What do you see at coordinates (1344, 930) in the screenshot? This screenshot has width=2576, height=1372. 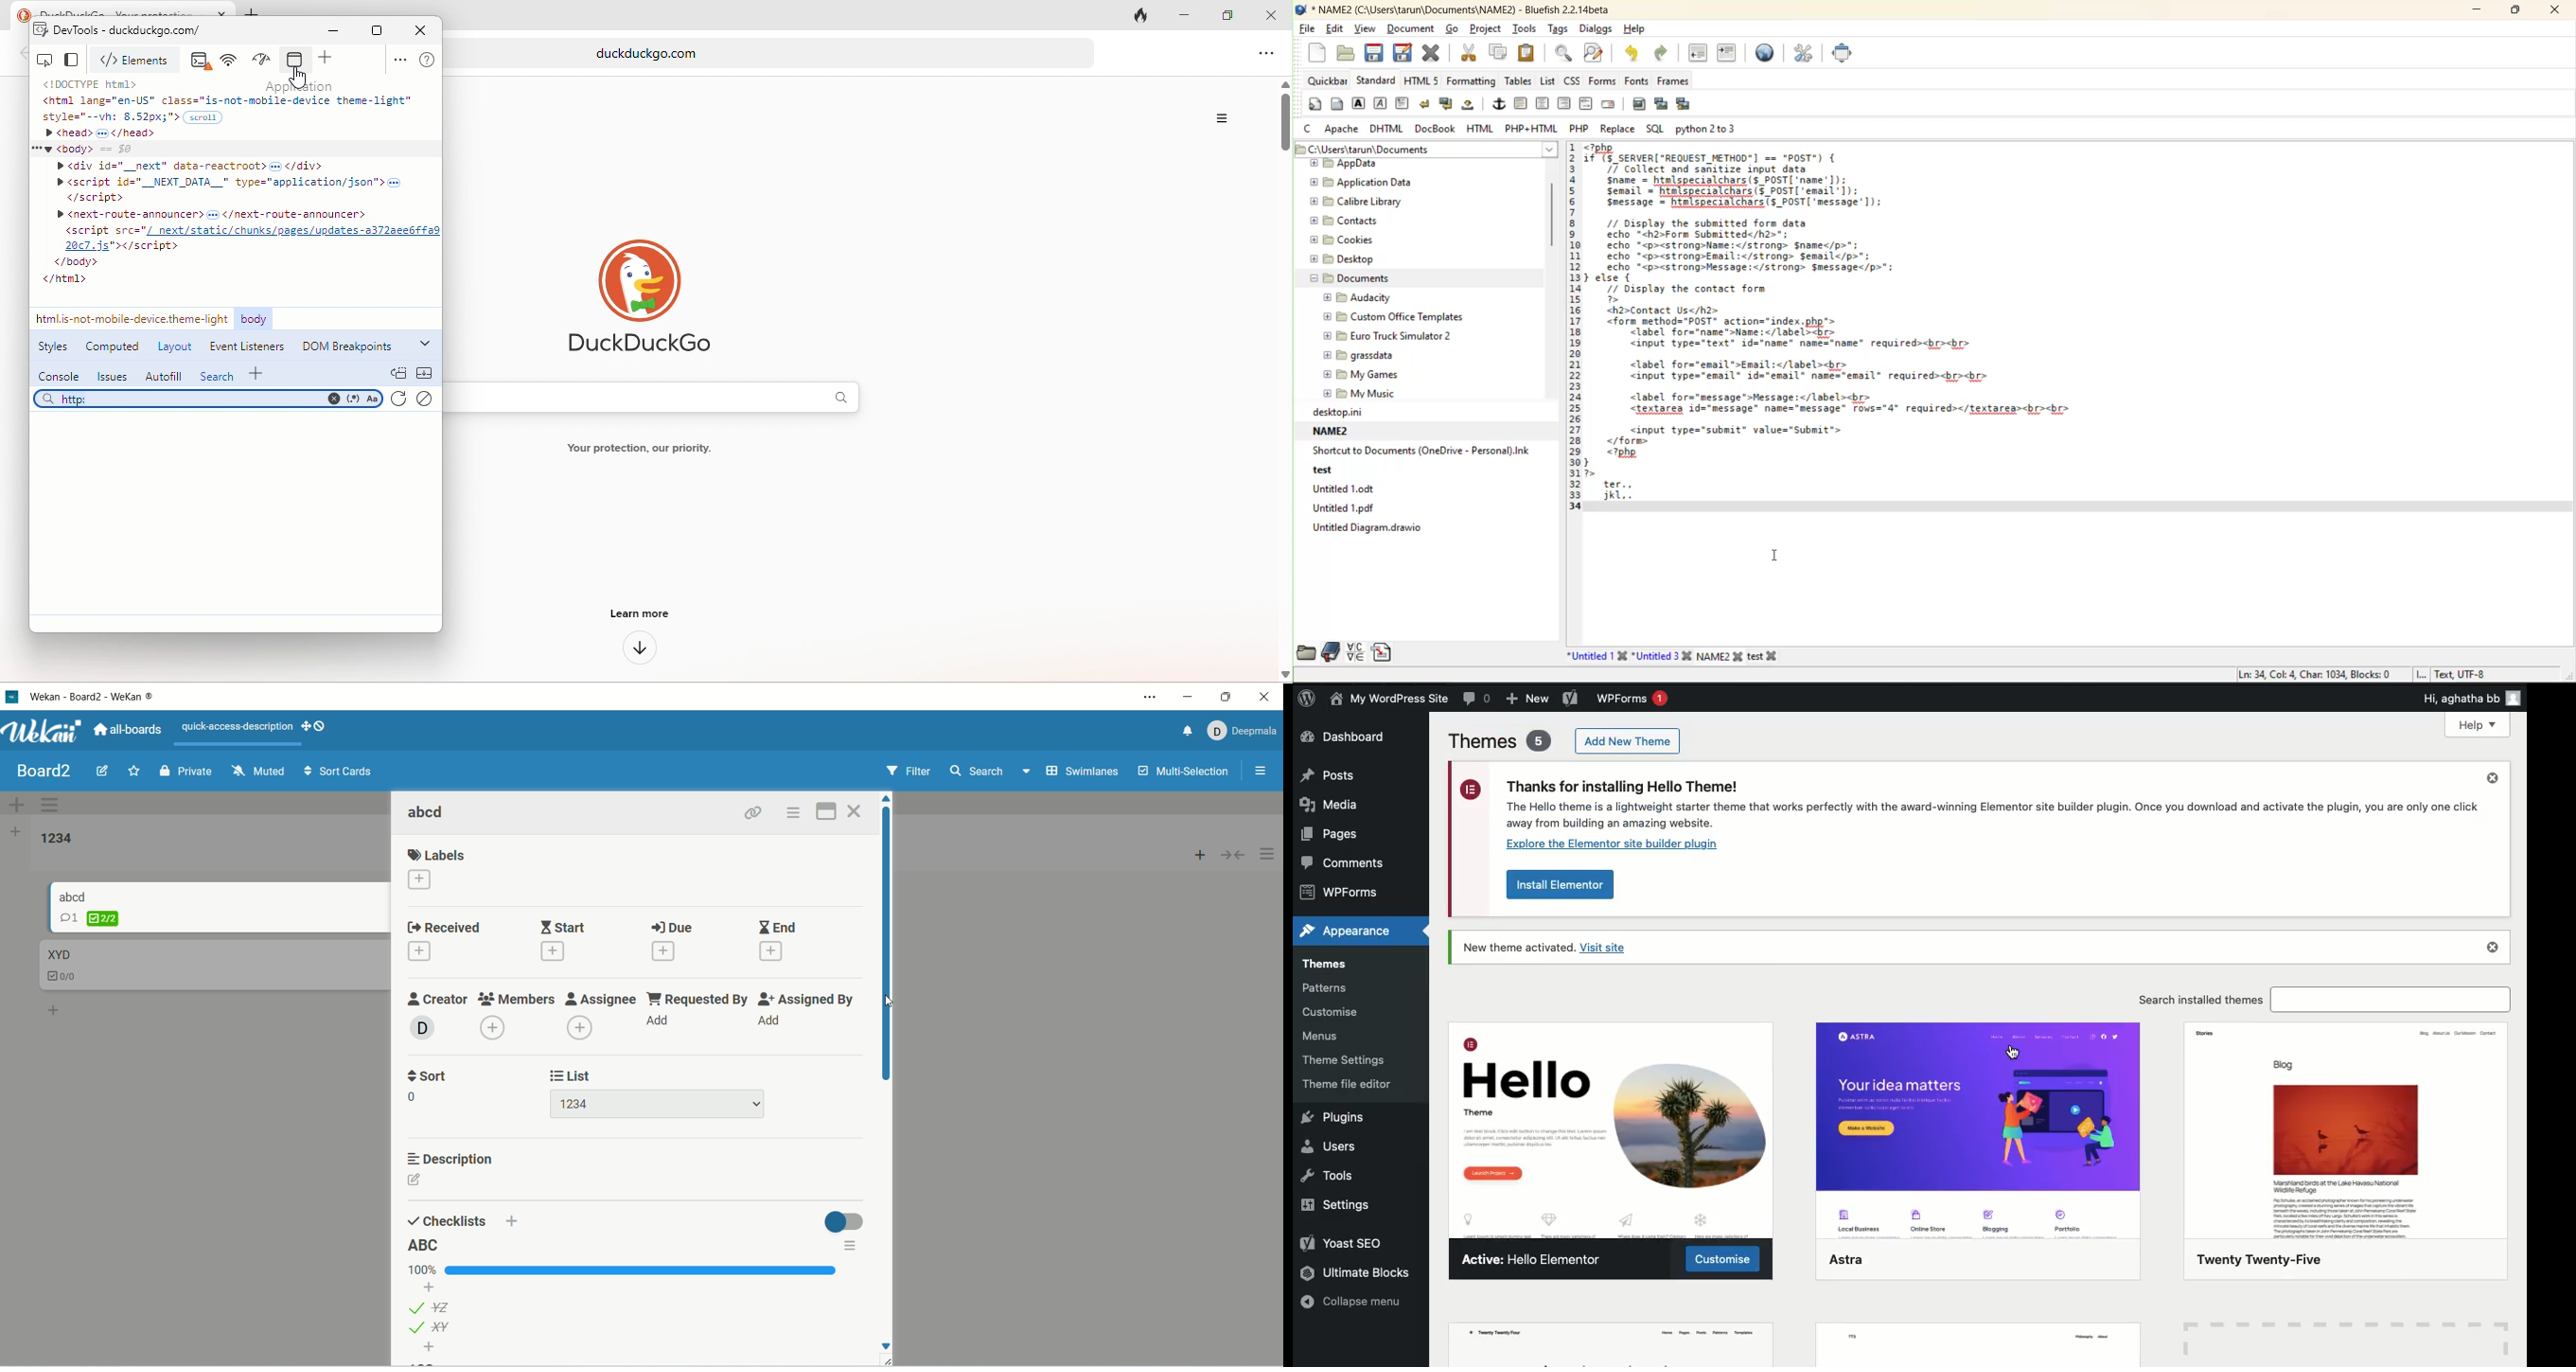 I see `Appearance` at bounding box center [1344, 930].